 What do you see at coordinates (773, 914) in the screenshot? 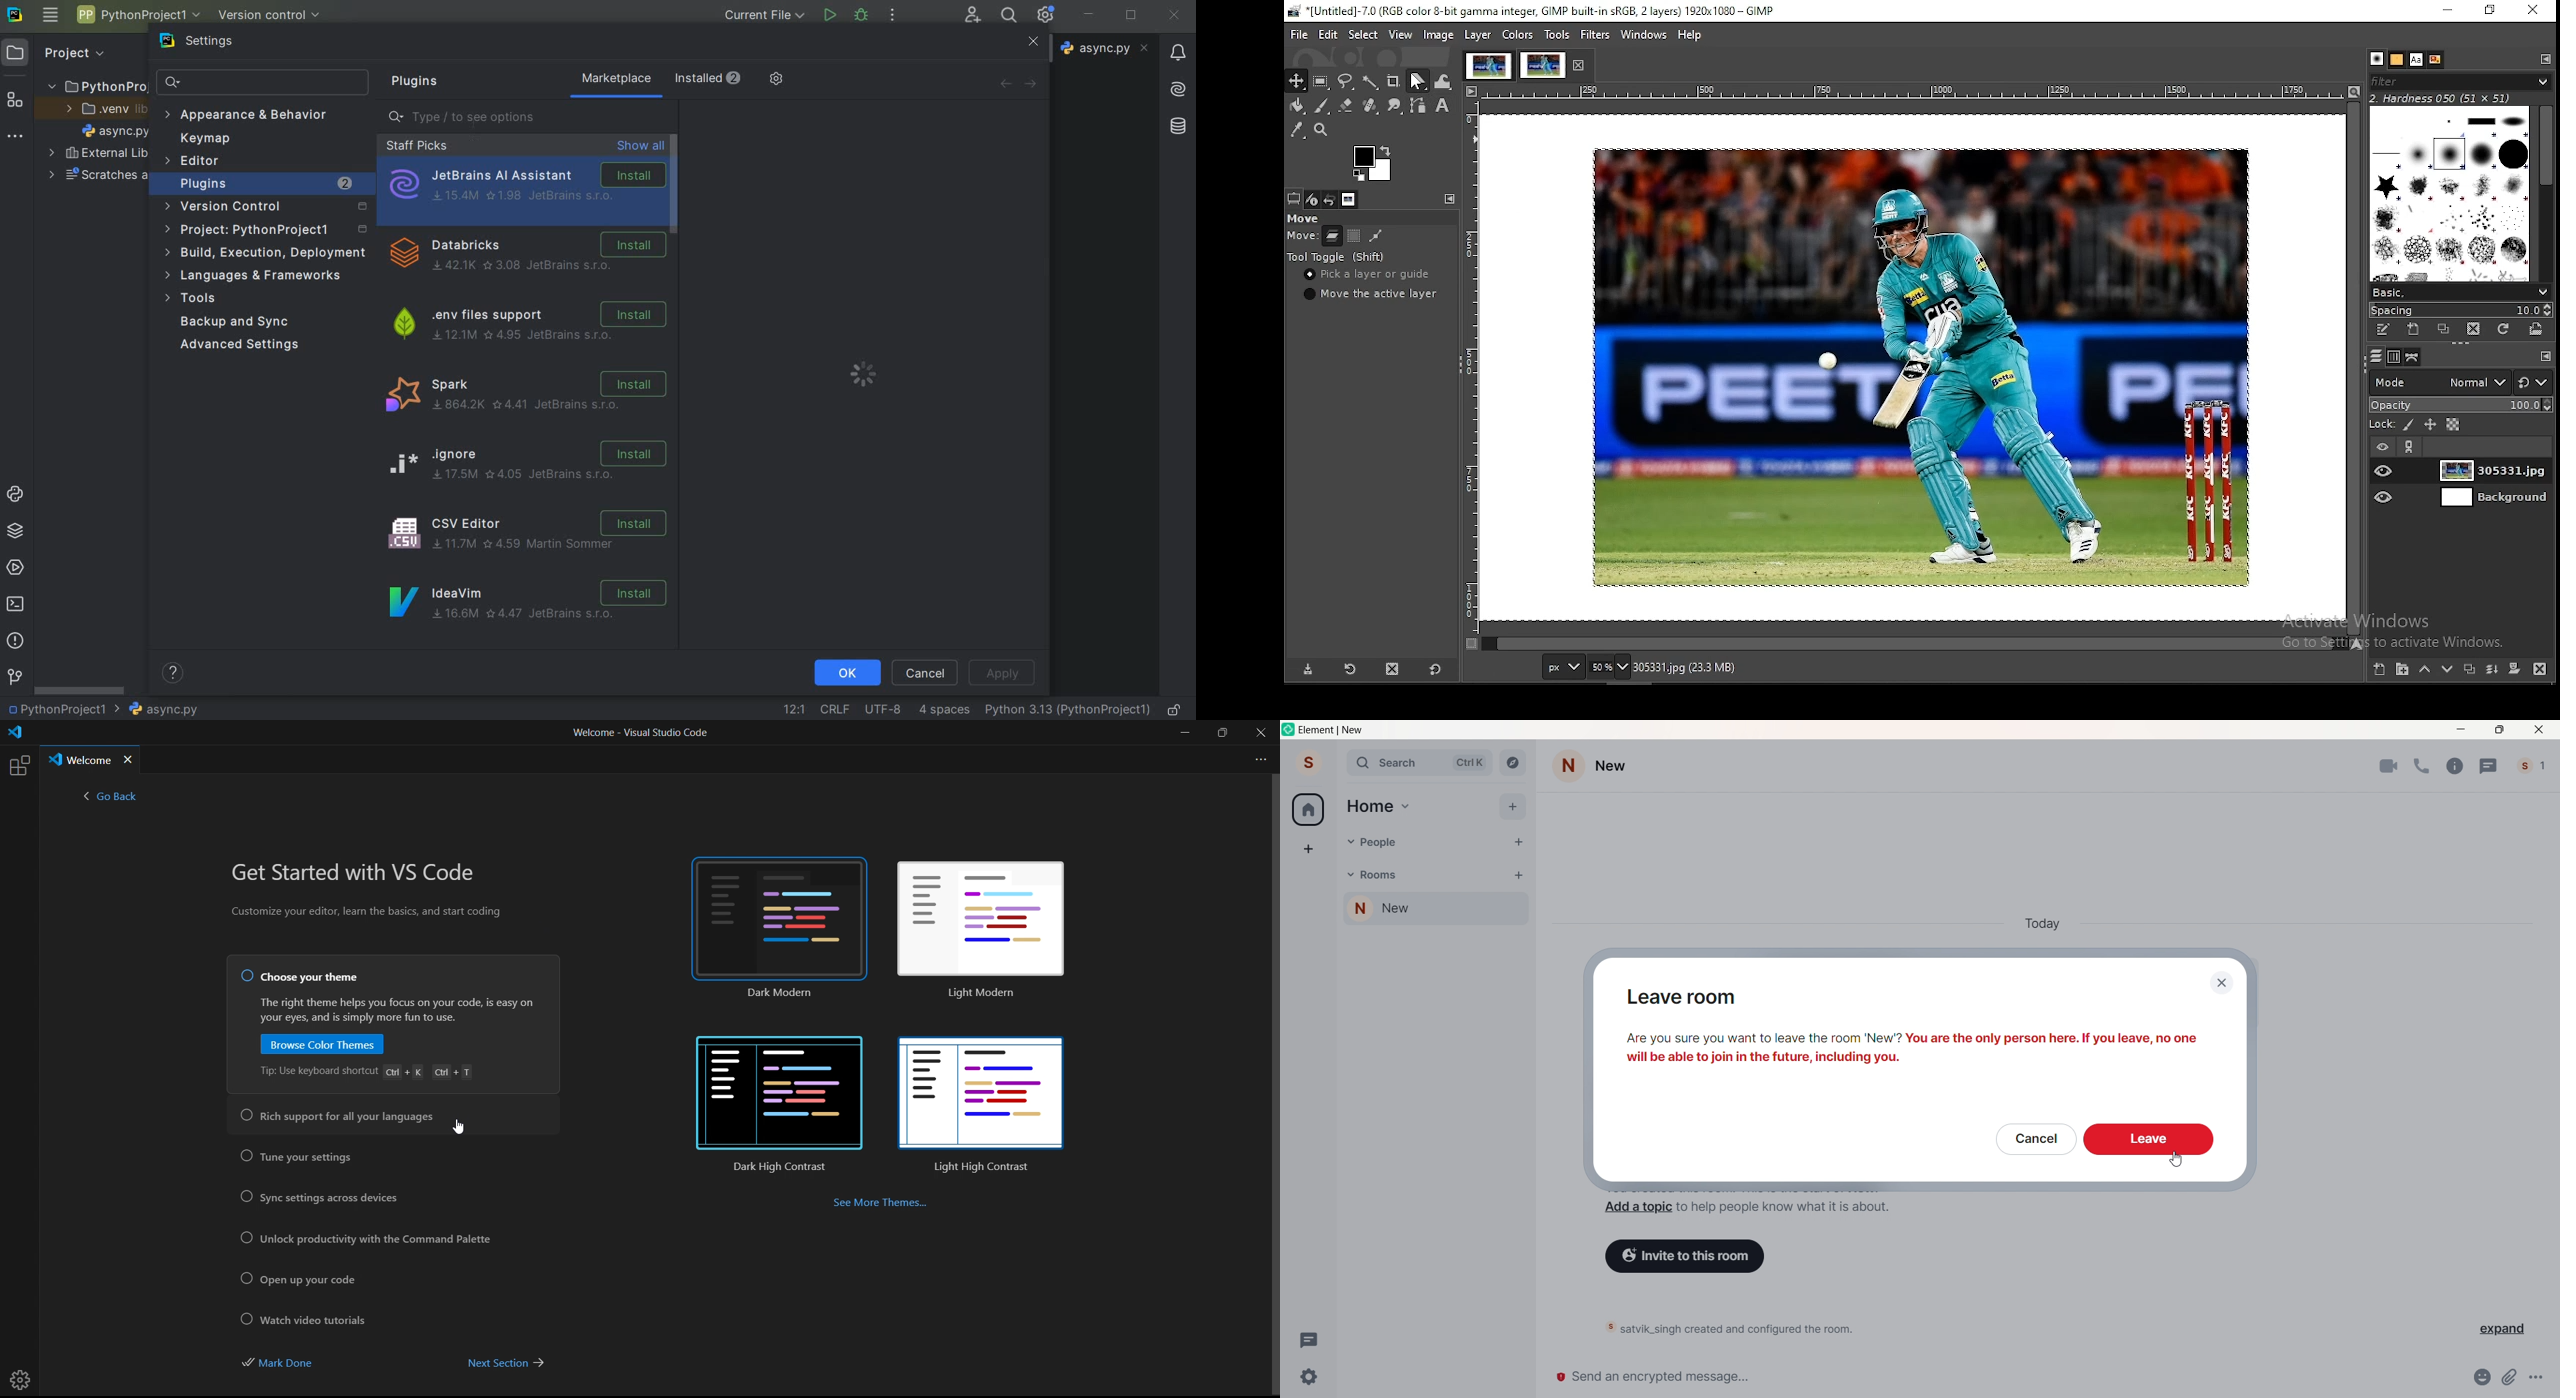
I see `dark modern` at bounding box center [773, 914].